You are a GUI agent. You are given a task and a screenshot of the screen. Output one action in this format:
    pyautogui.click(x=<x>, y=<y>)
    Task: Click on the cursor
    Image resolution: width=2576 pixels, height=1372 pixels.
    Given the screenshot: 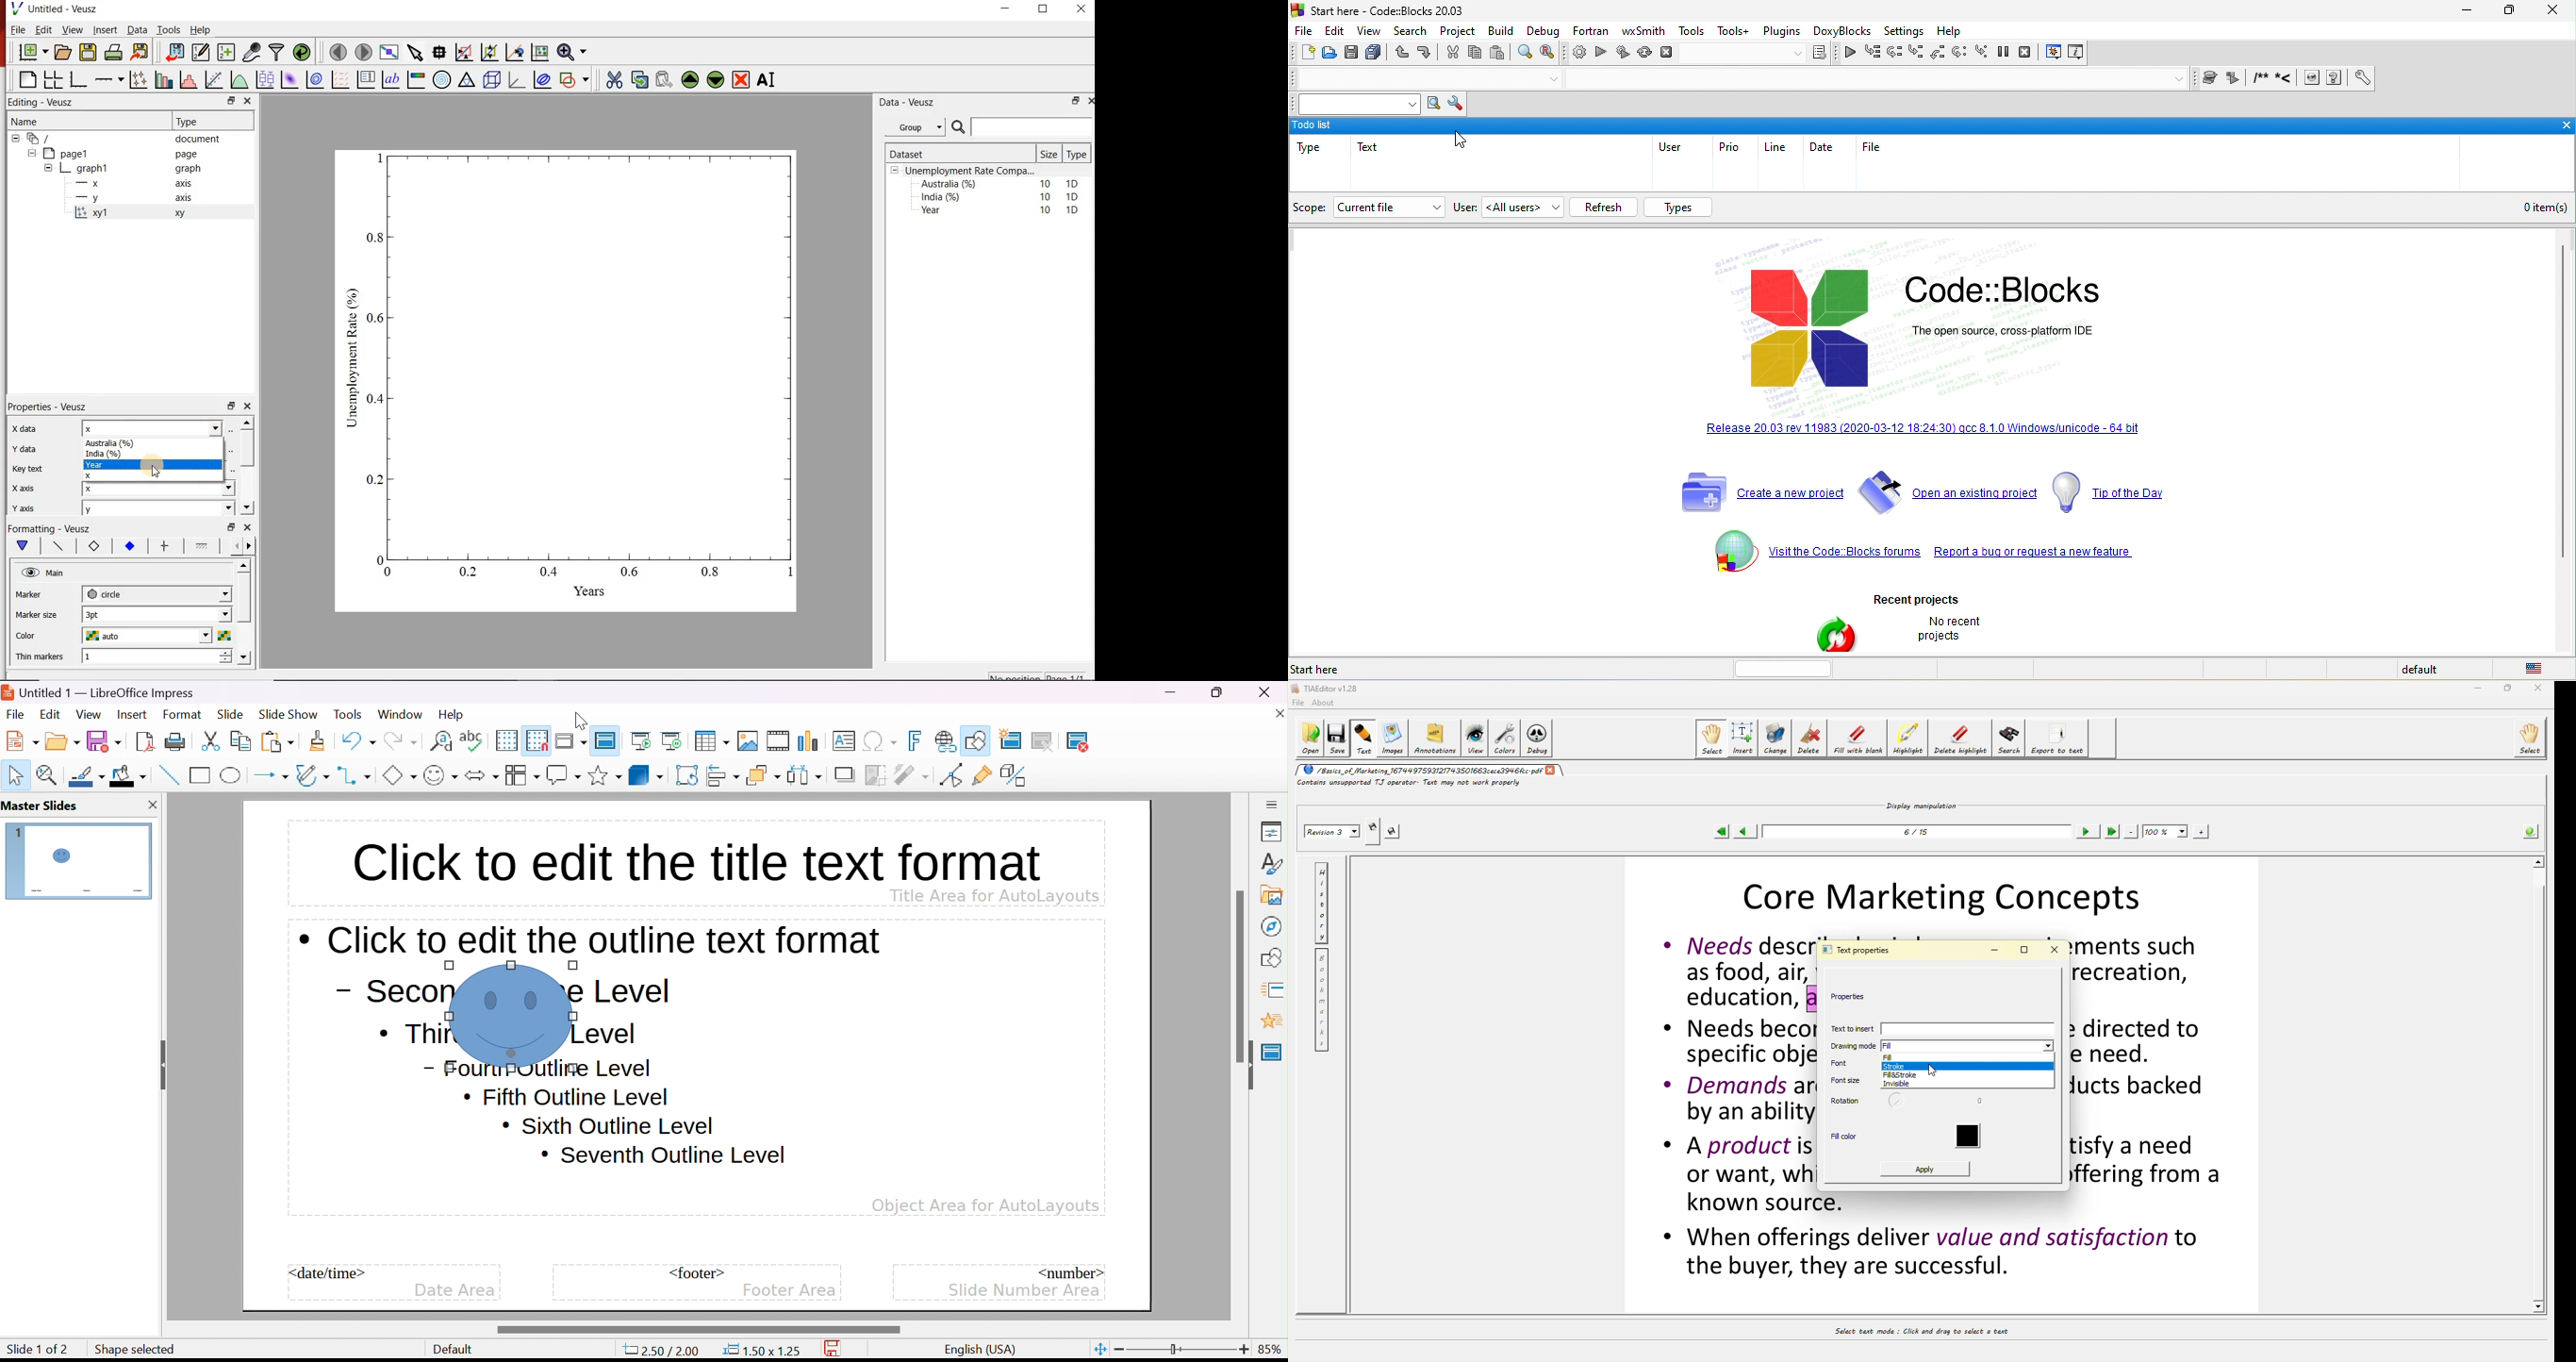 What is the action you would take?
    pyautogui.click(x=1464, y=141)
    